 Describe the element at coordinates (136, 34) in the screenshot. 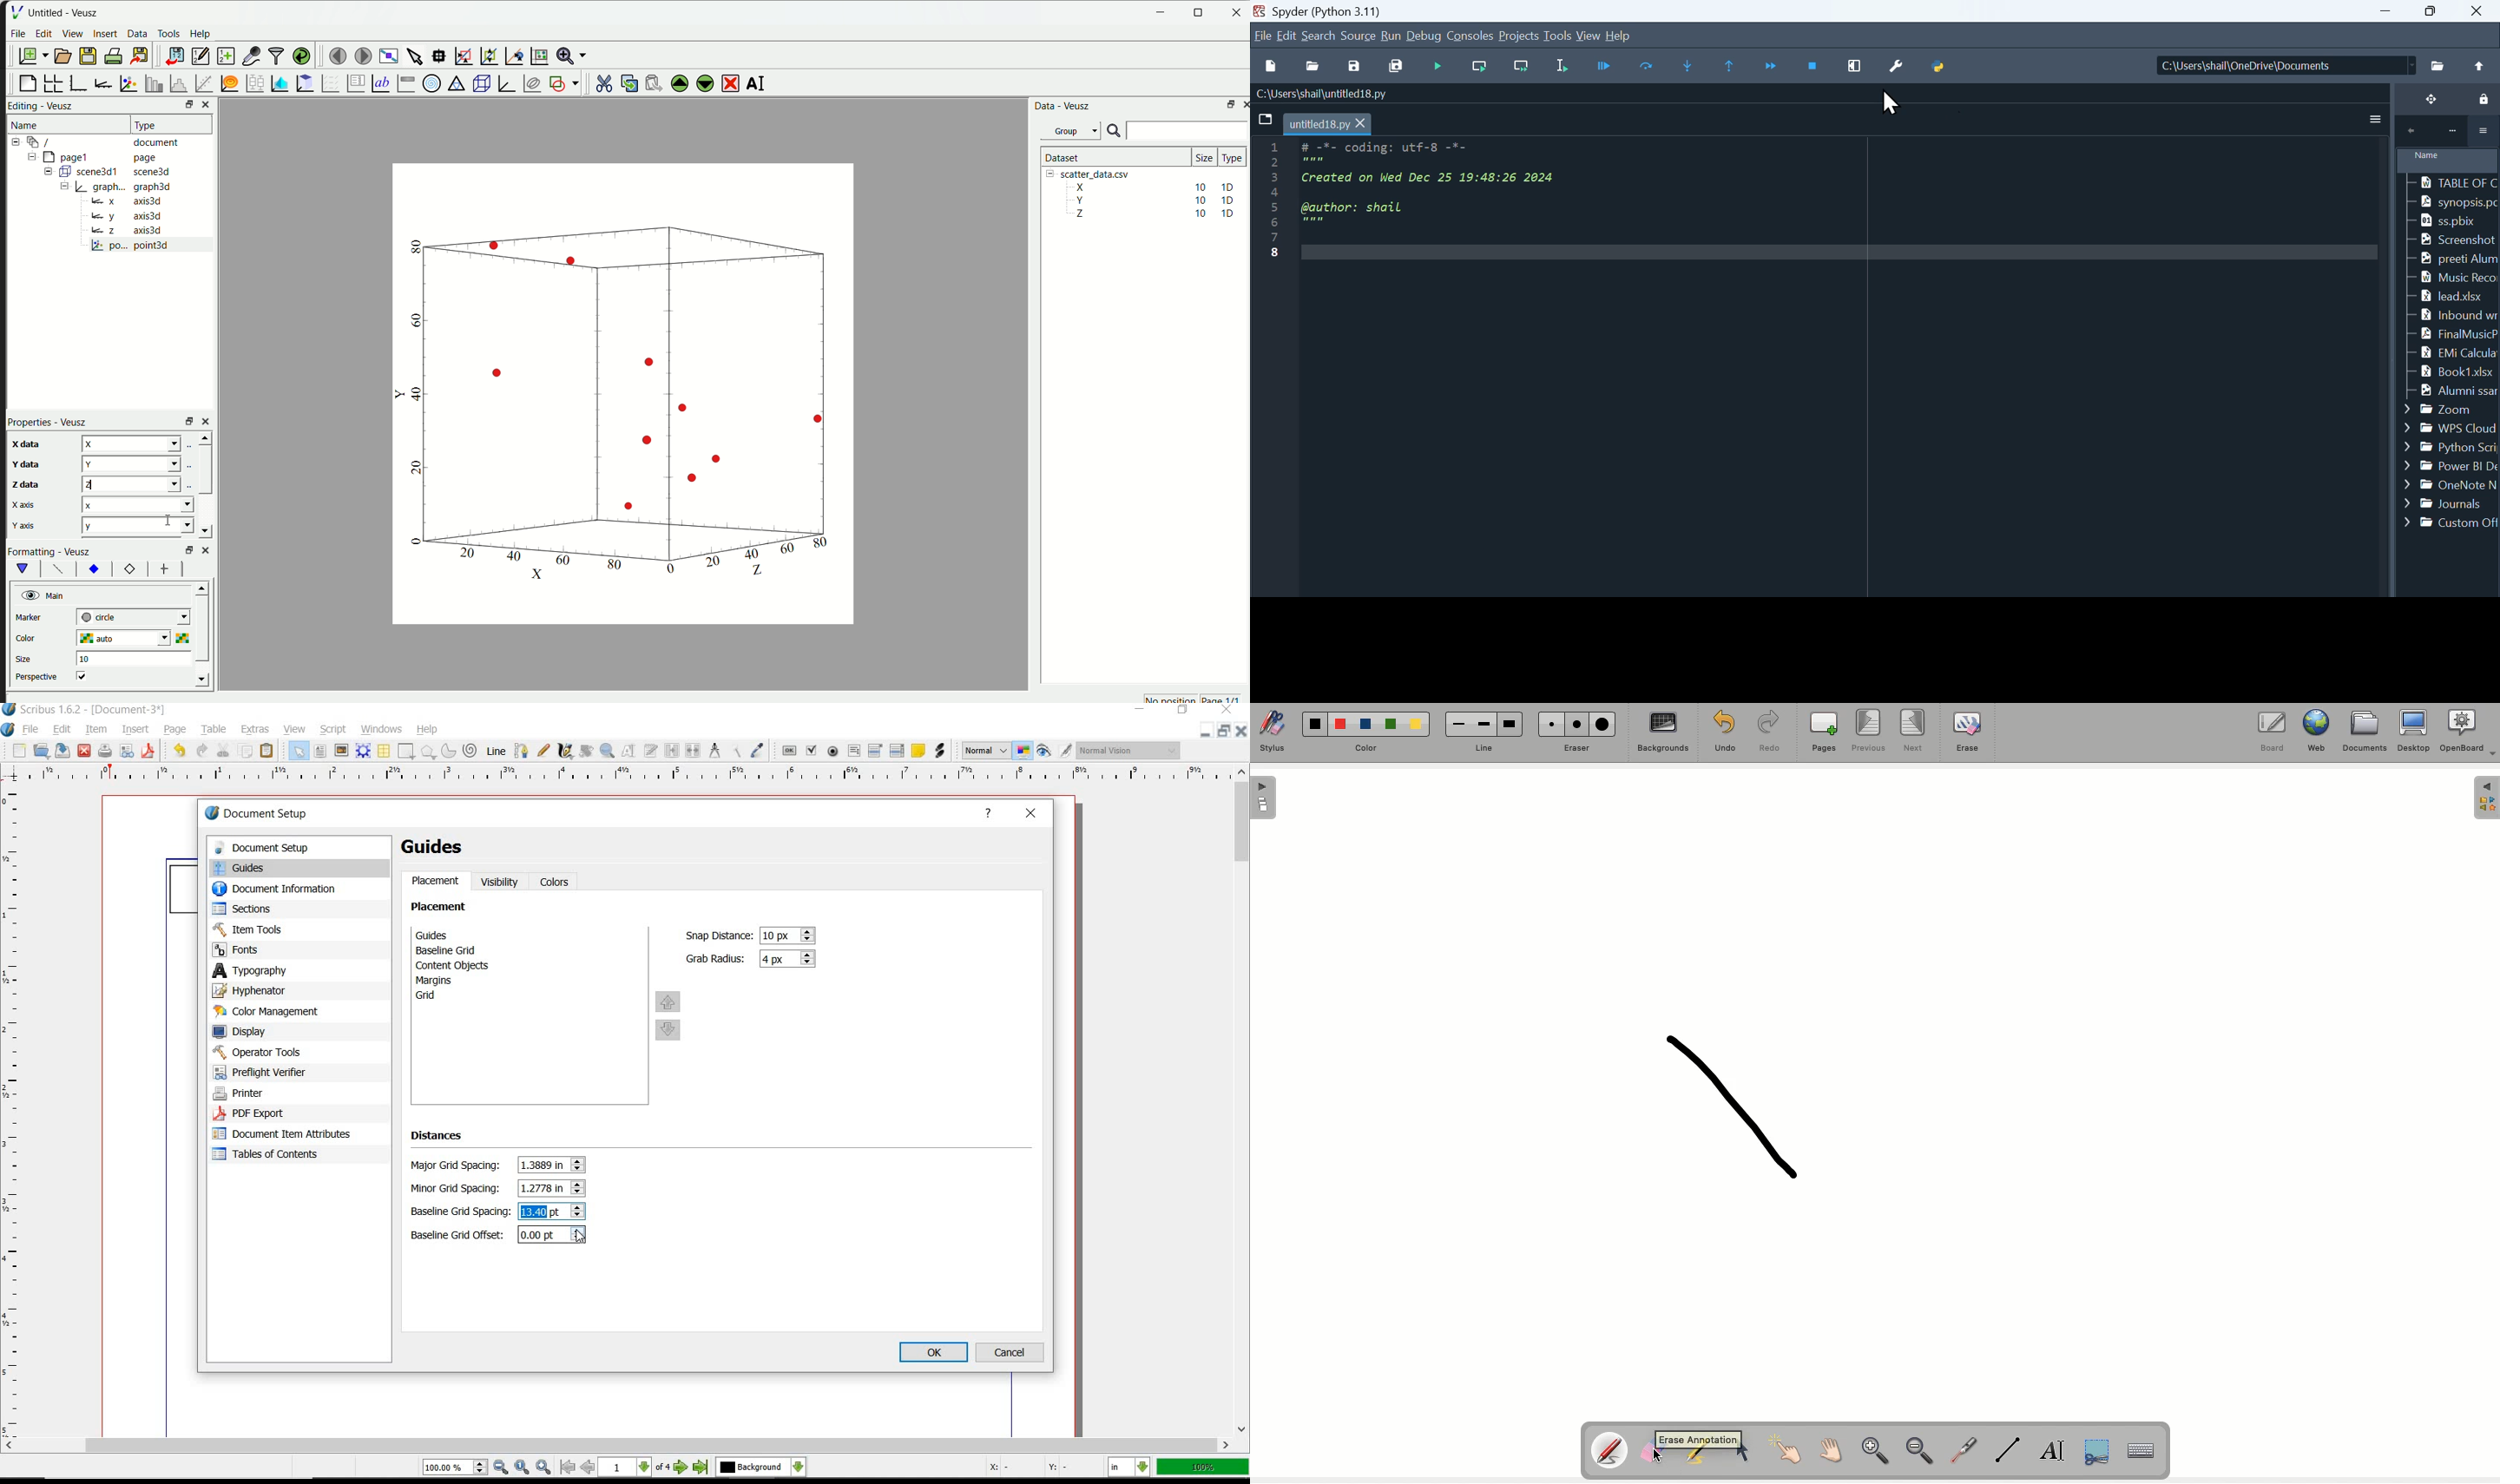

I see `Data` at that location.